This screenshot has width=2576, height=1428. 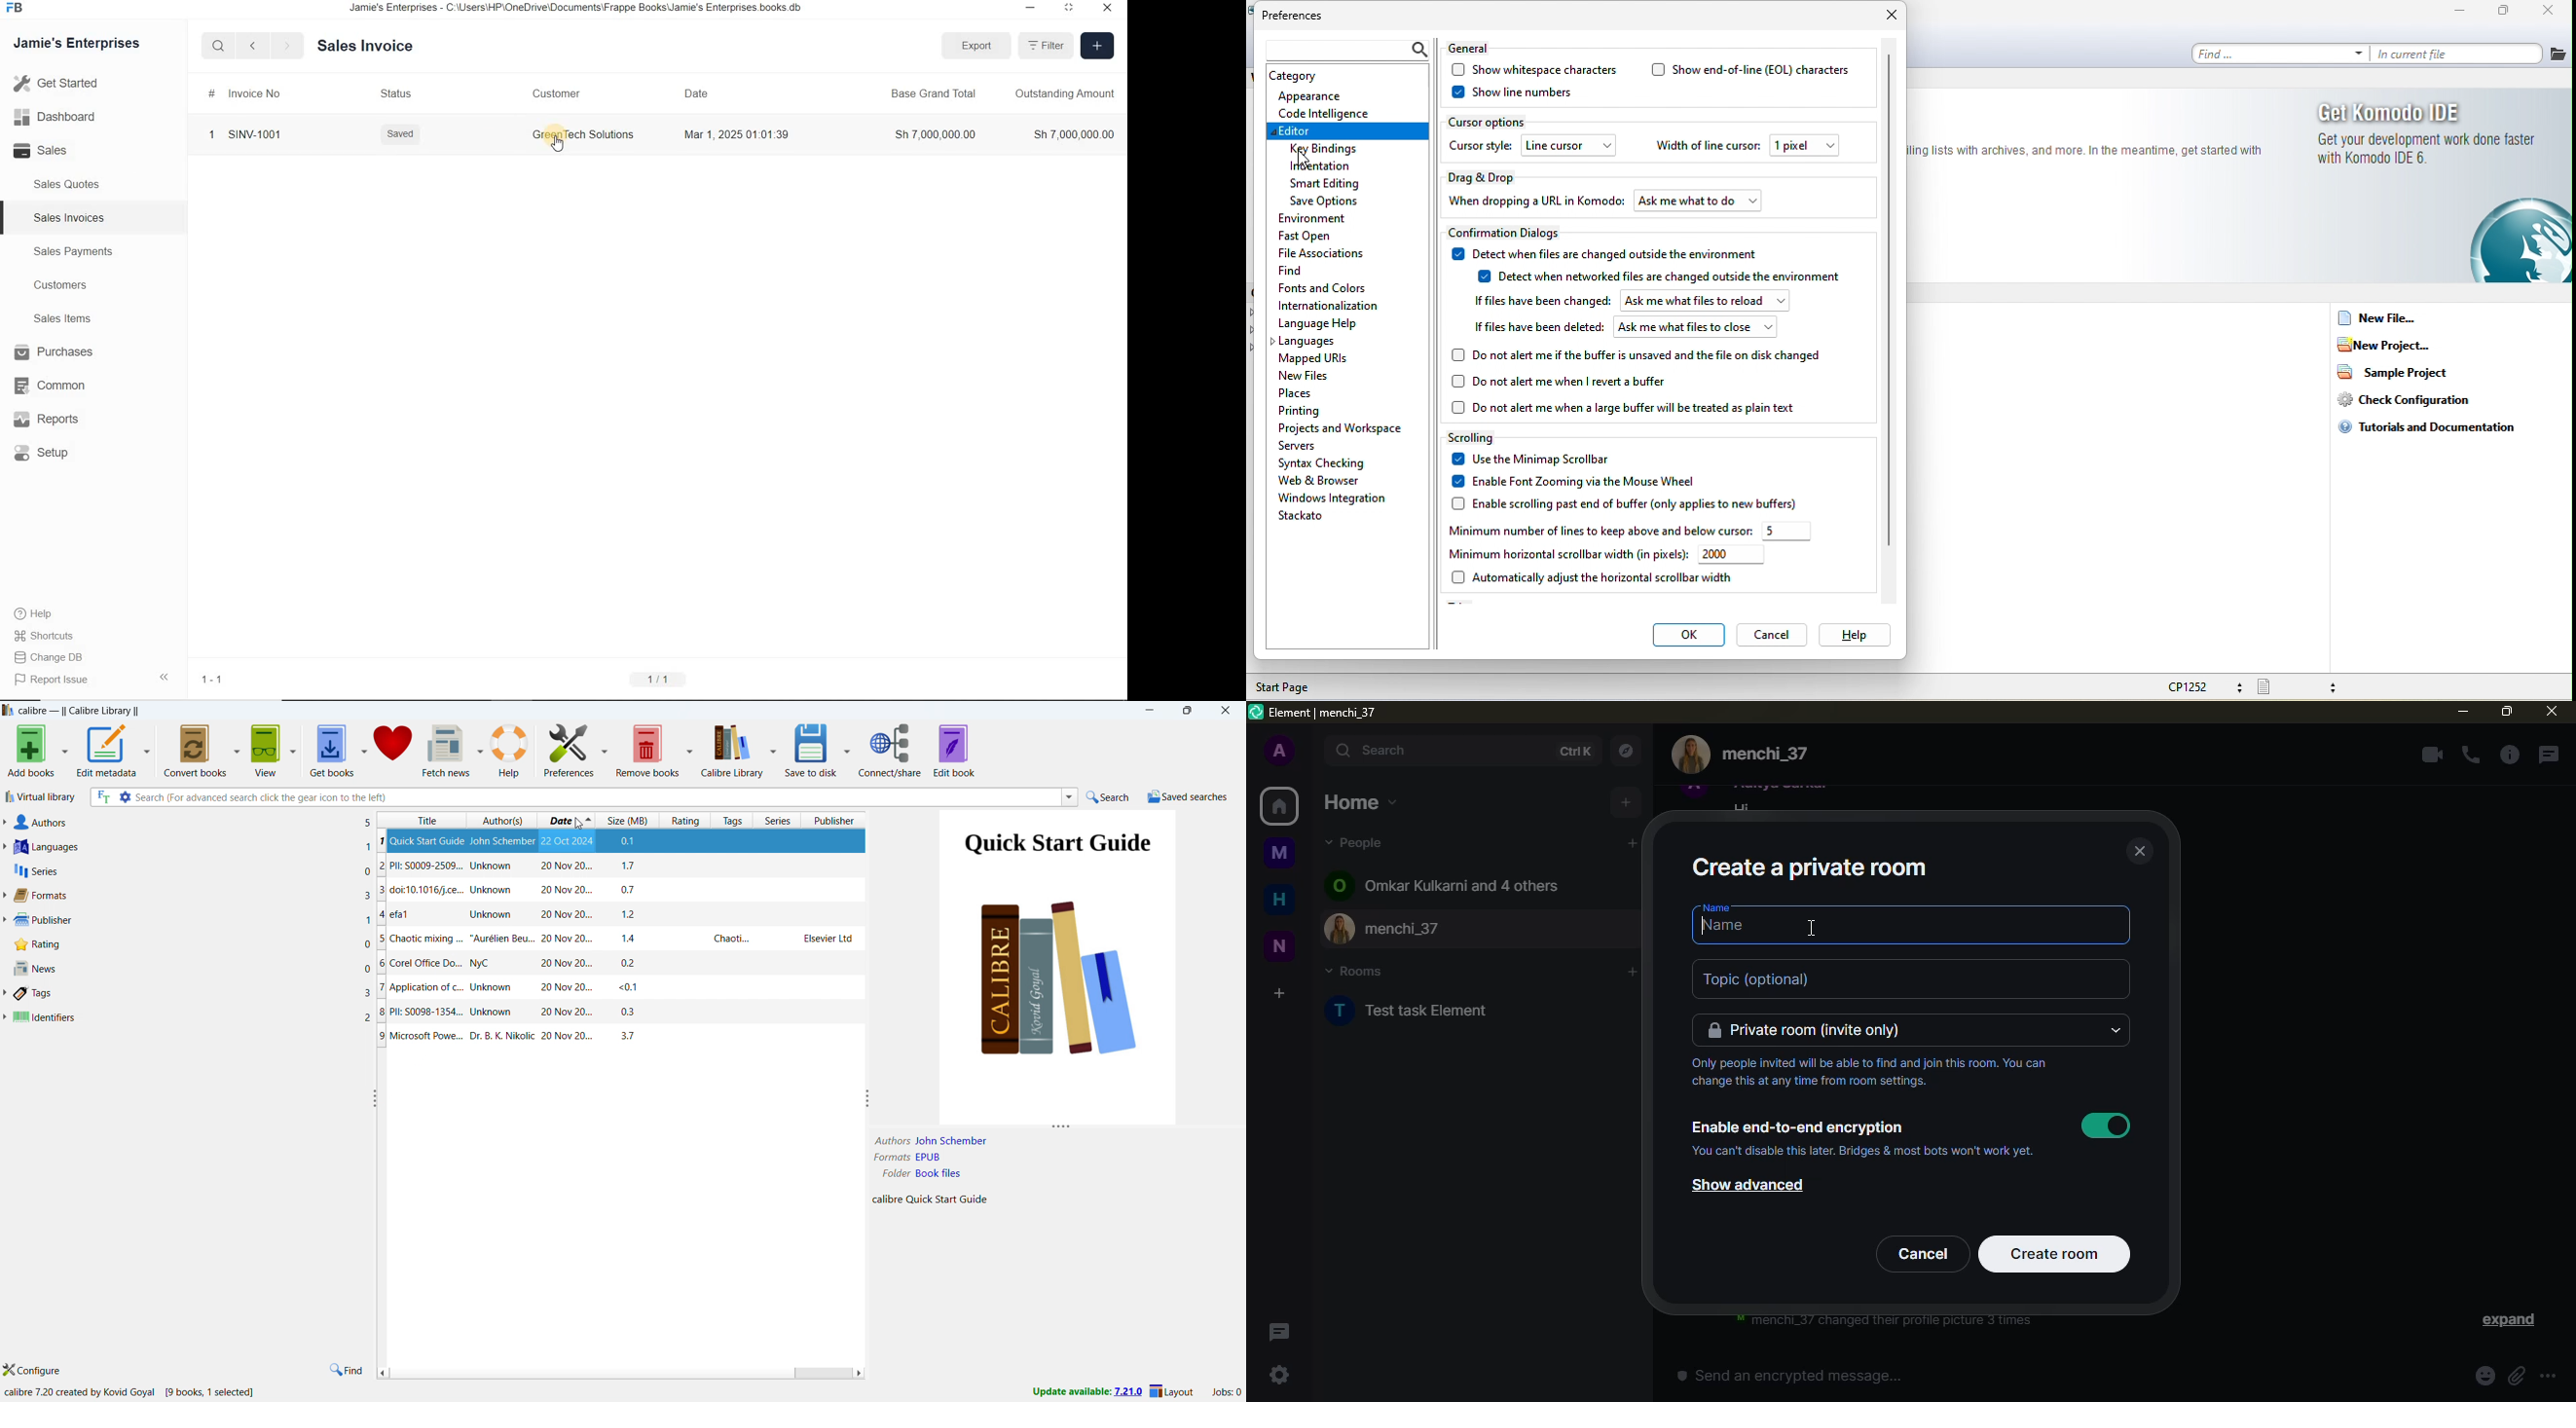 I want to click on 20 Nov 20.., so click(x=567, y=891).